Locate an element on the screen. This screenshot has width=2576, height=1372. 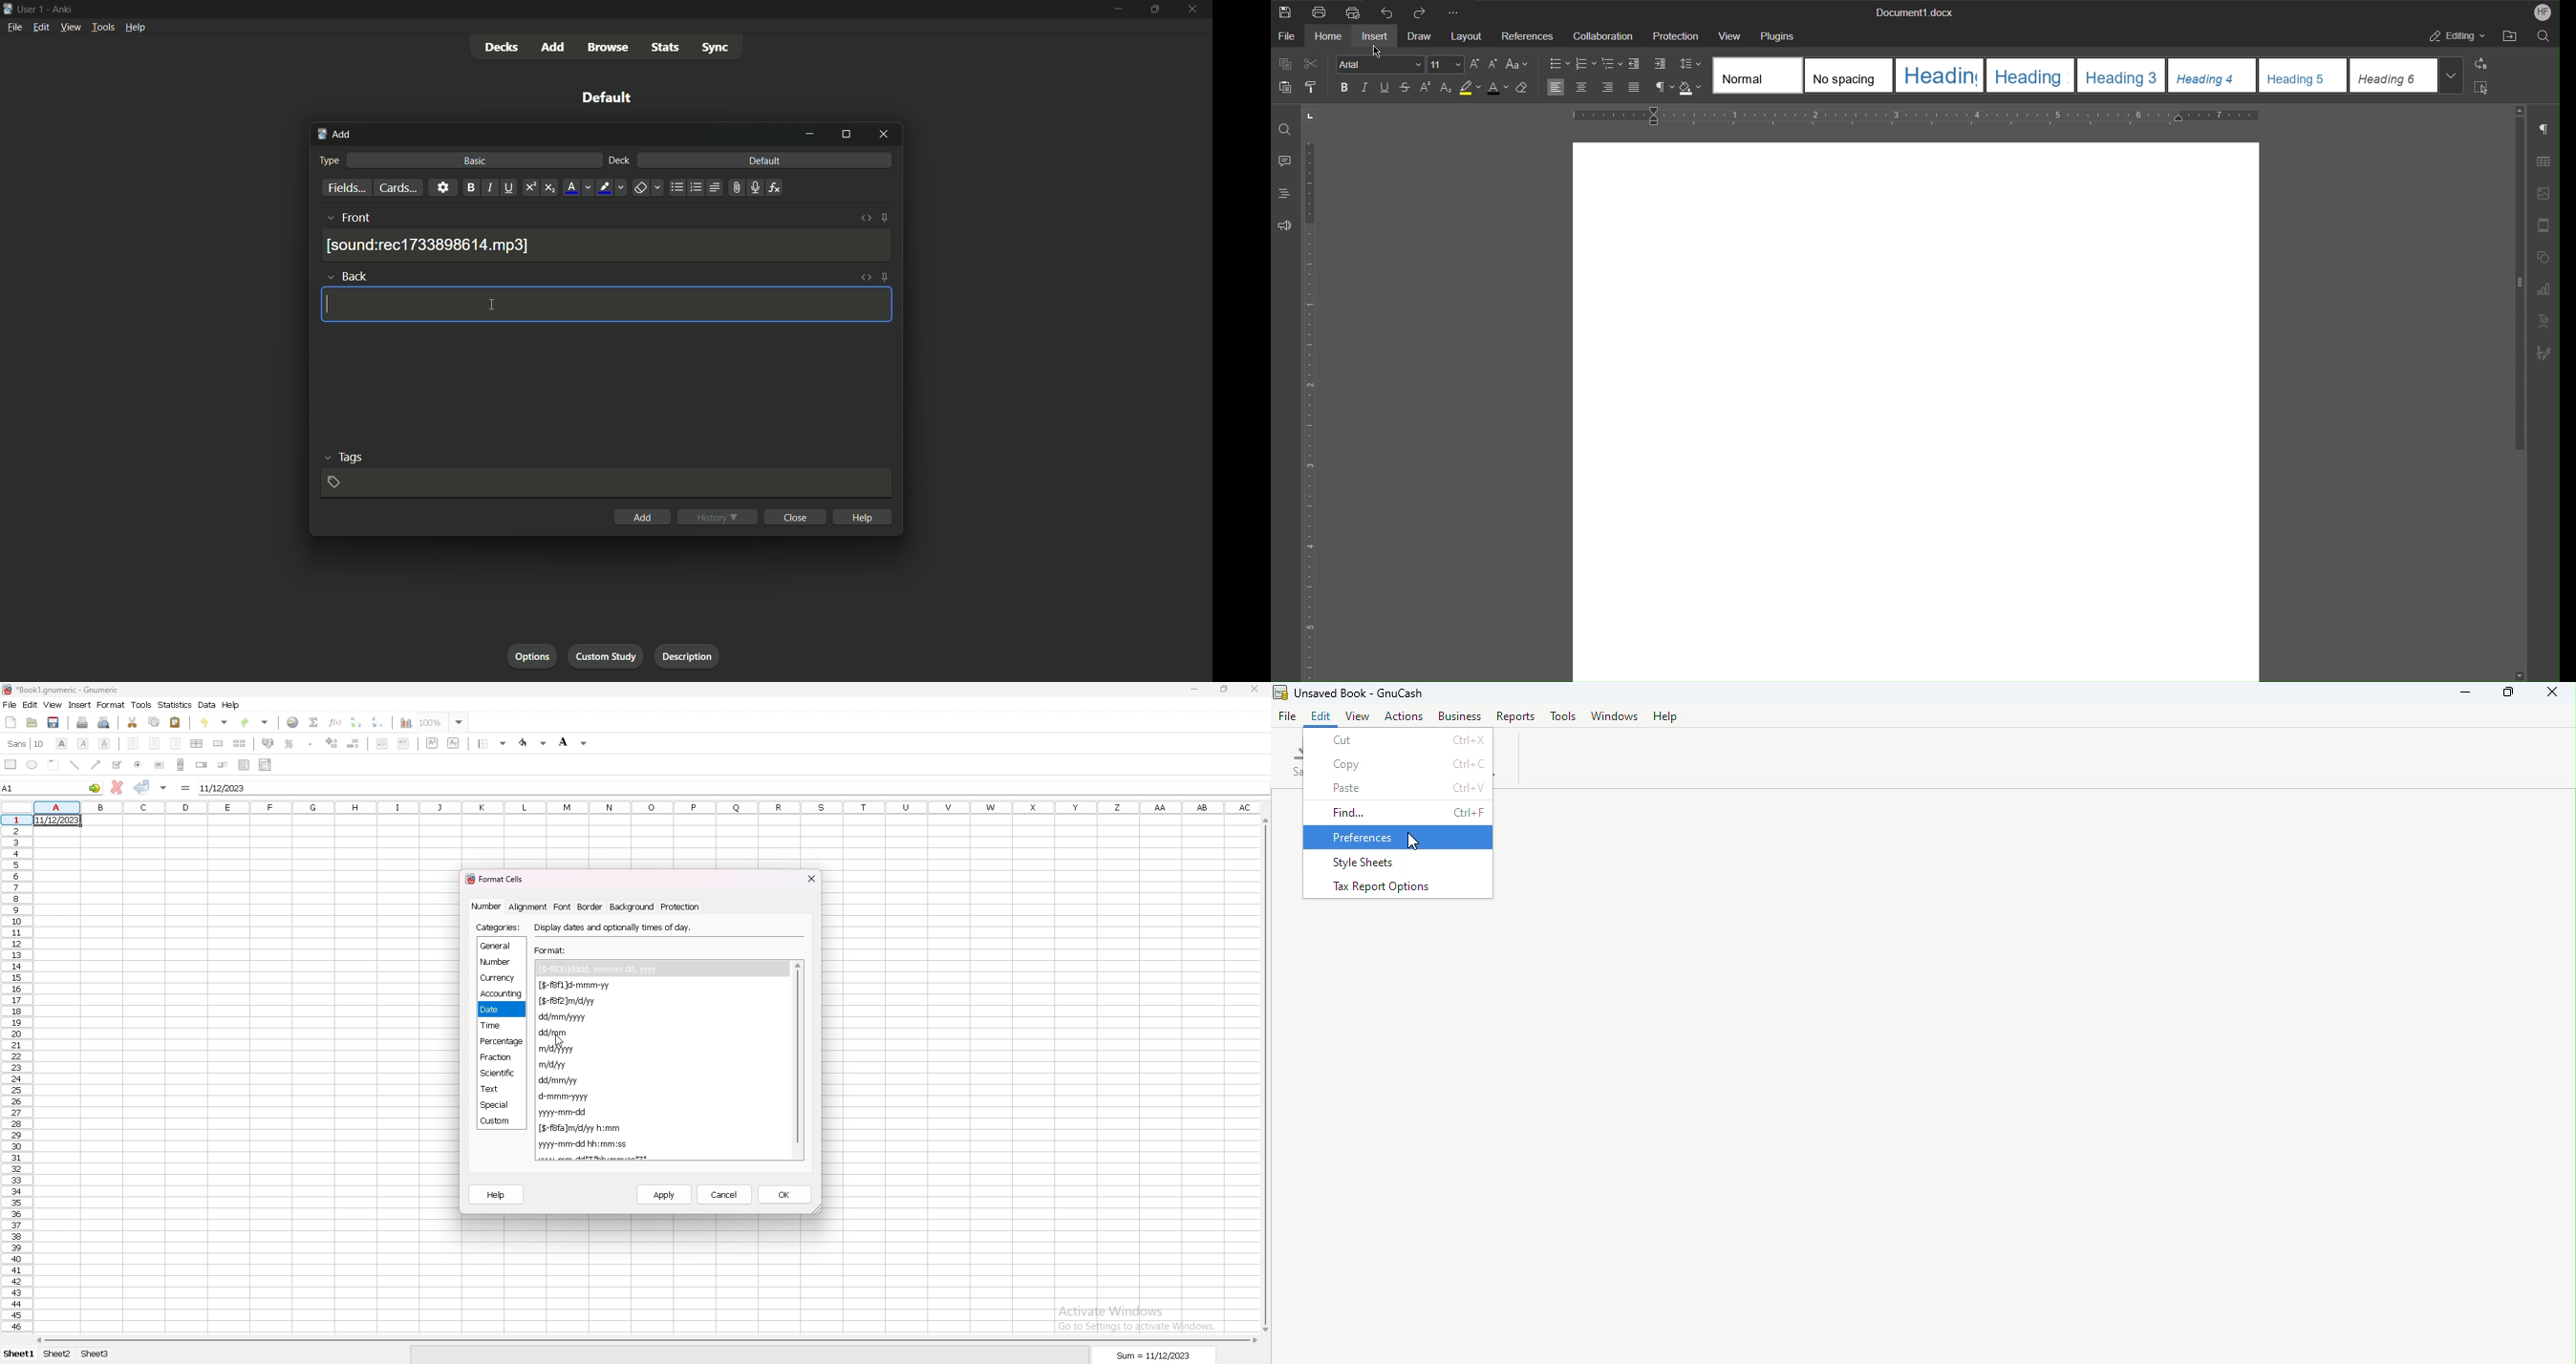
Heading 5 is located at coordinates (2304, 75).